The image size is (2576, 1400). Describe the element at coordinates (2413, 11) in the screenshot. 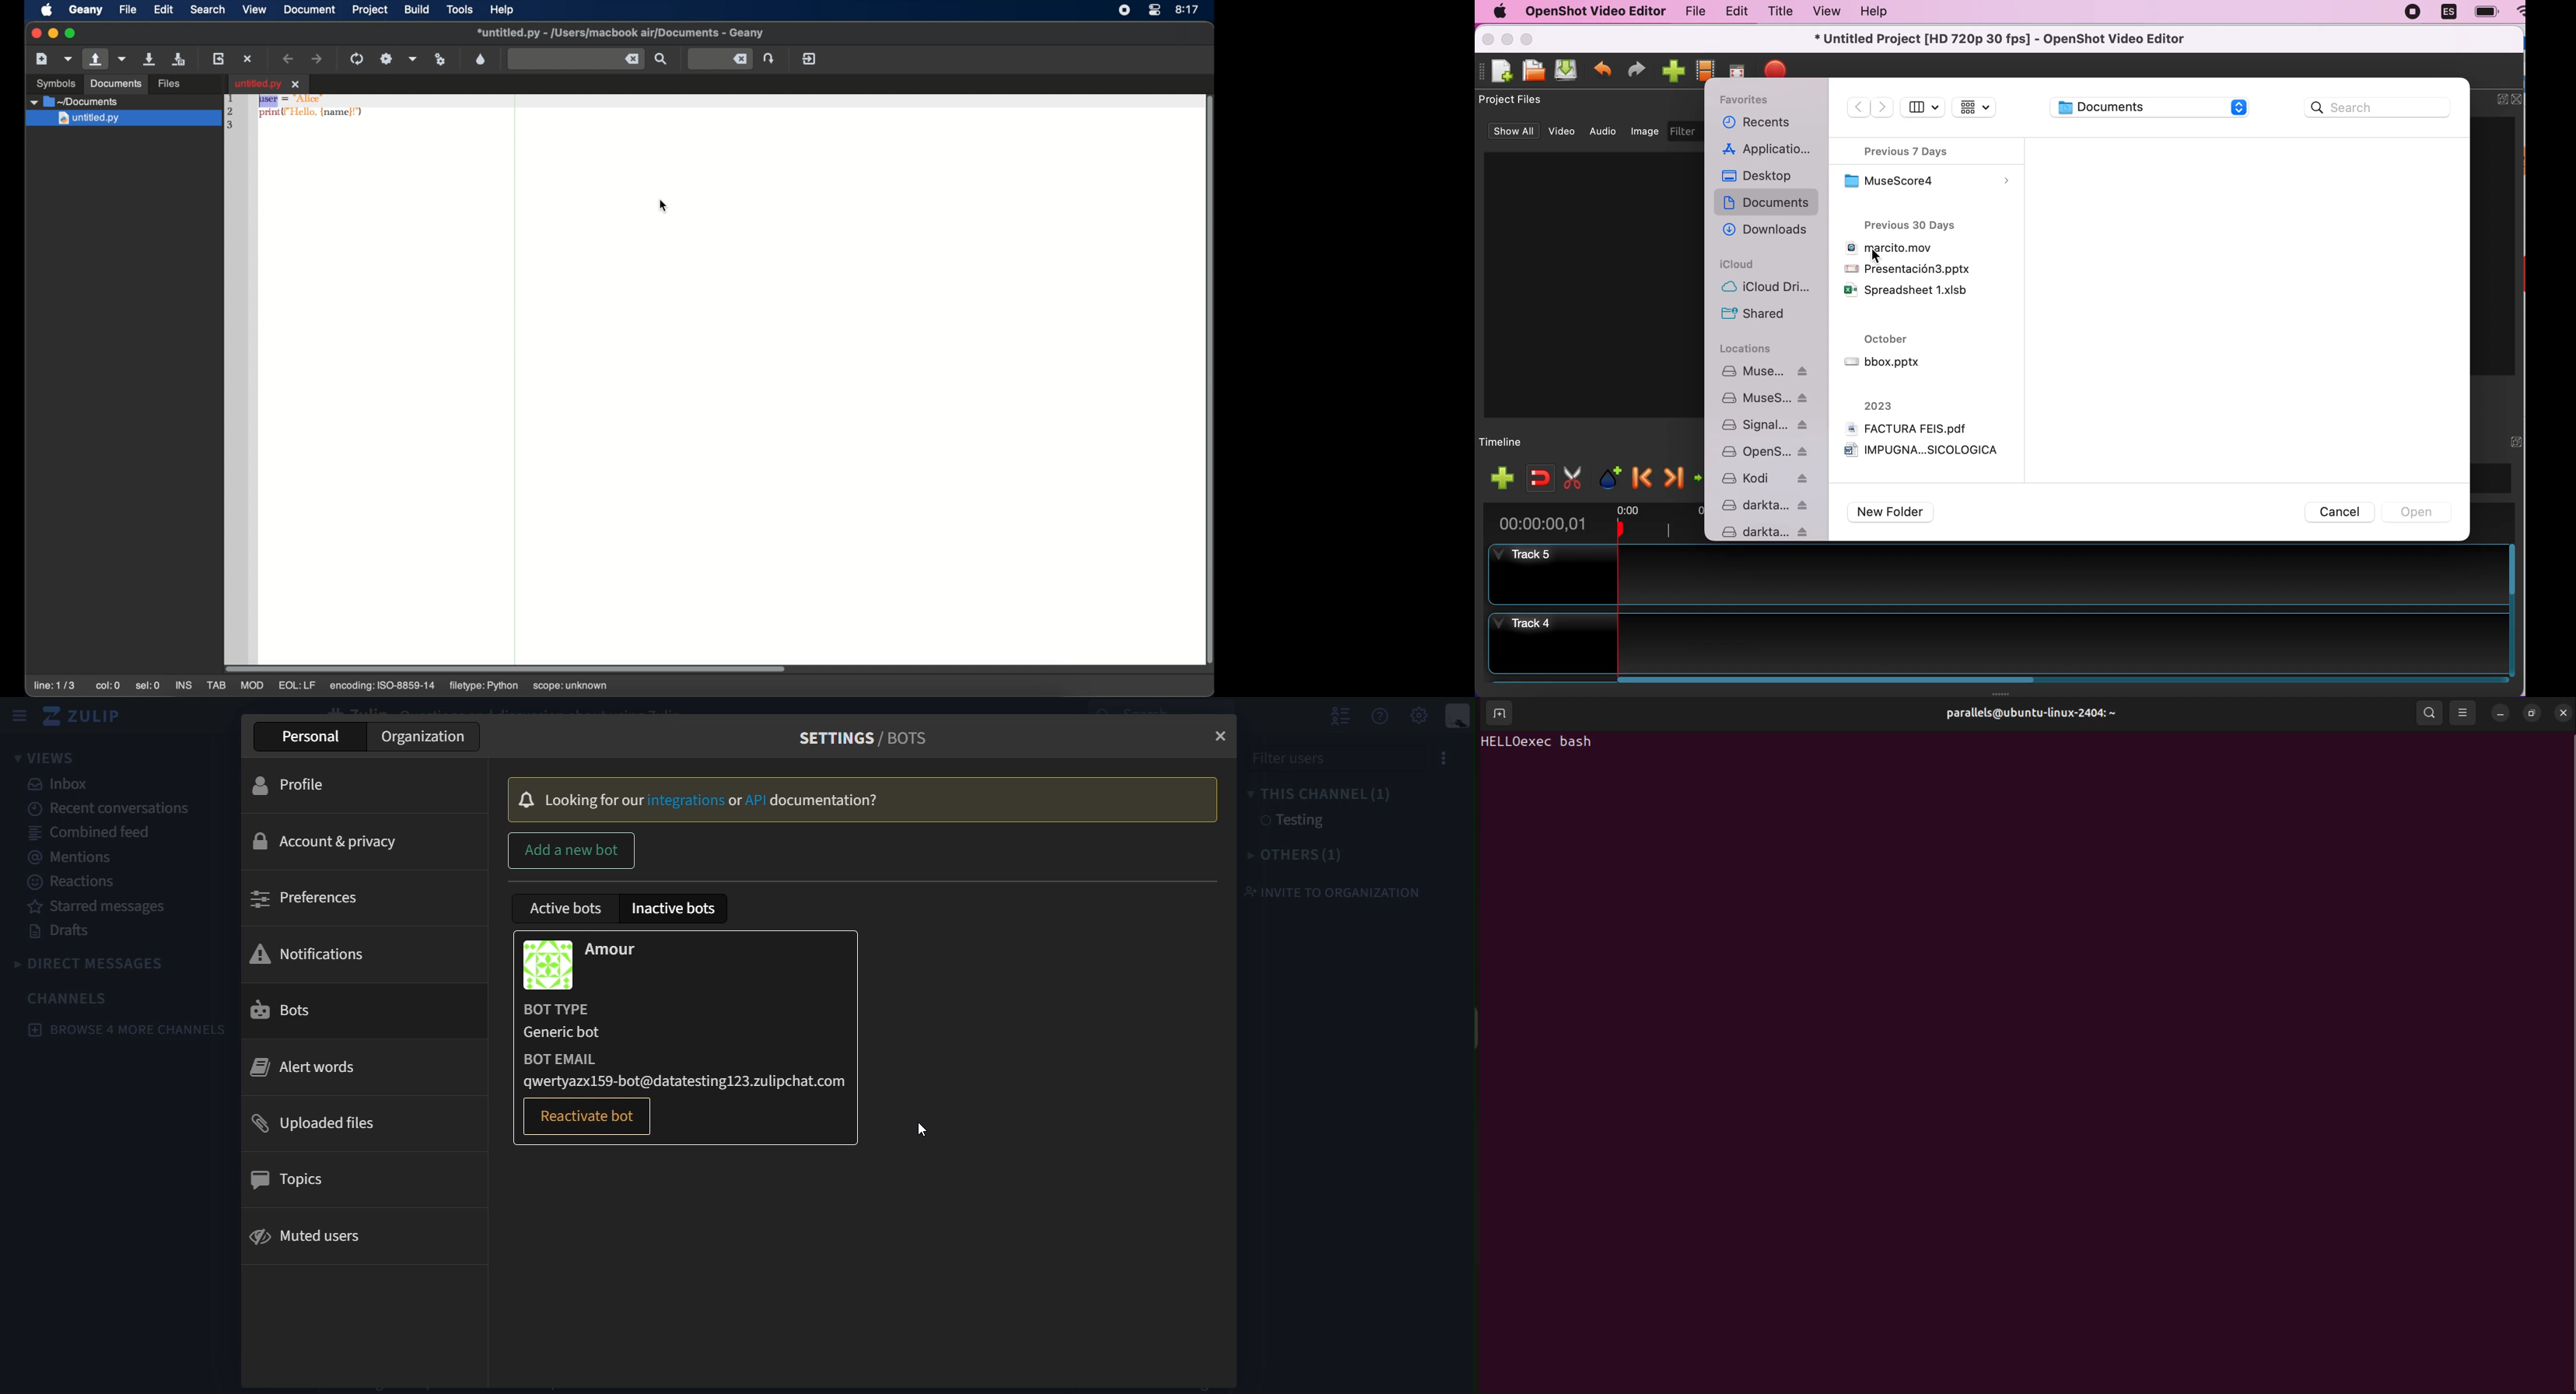

I see `recording stopped` at that location.